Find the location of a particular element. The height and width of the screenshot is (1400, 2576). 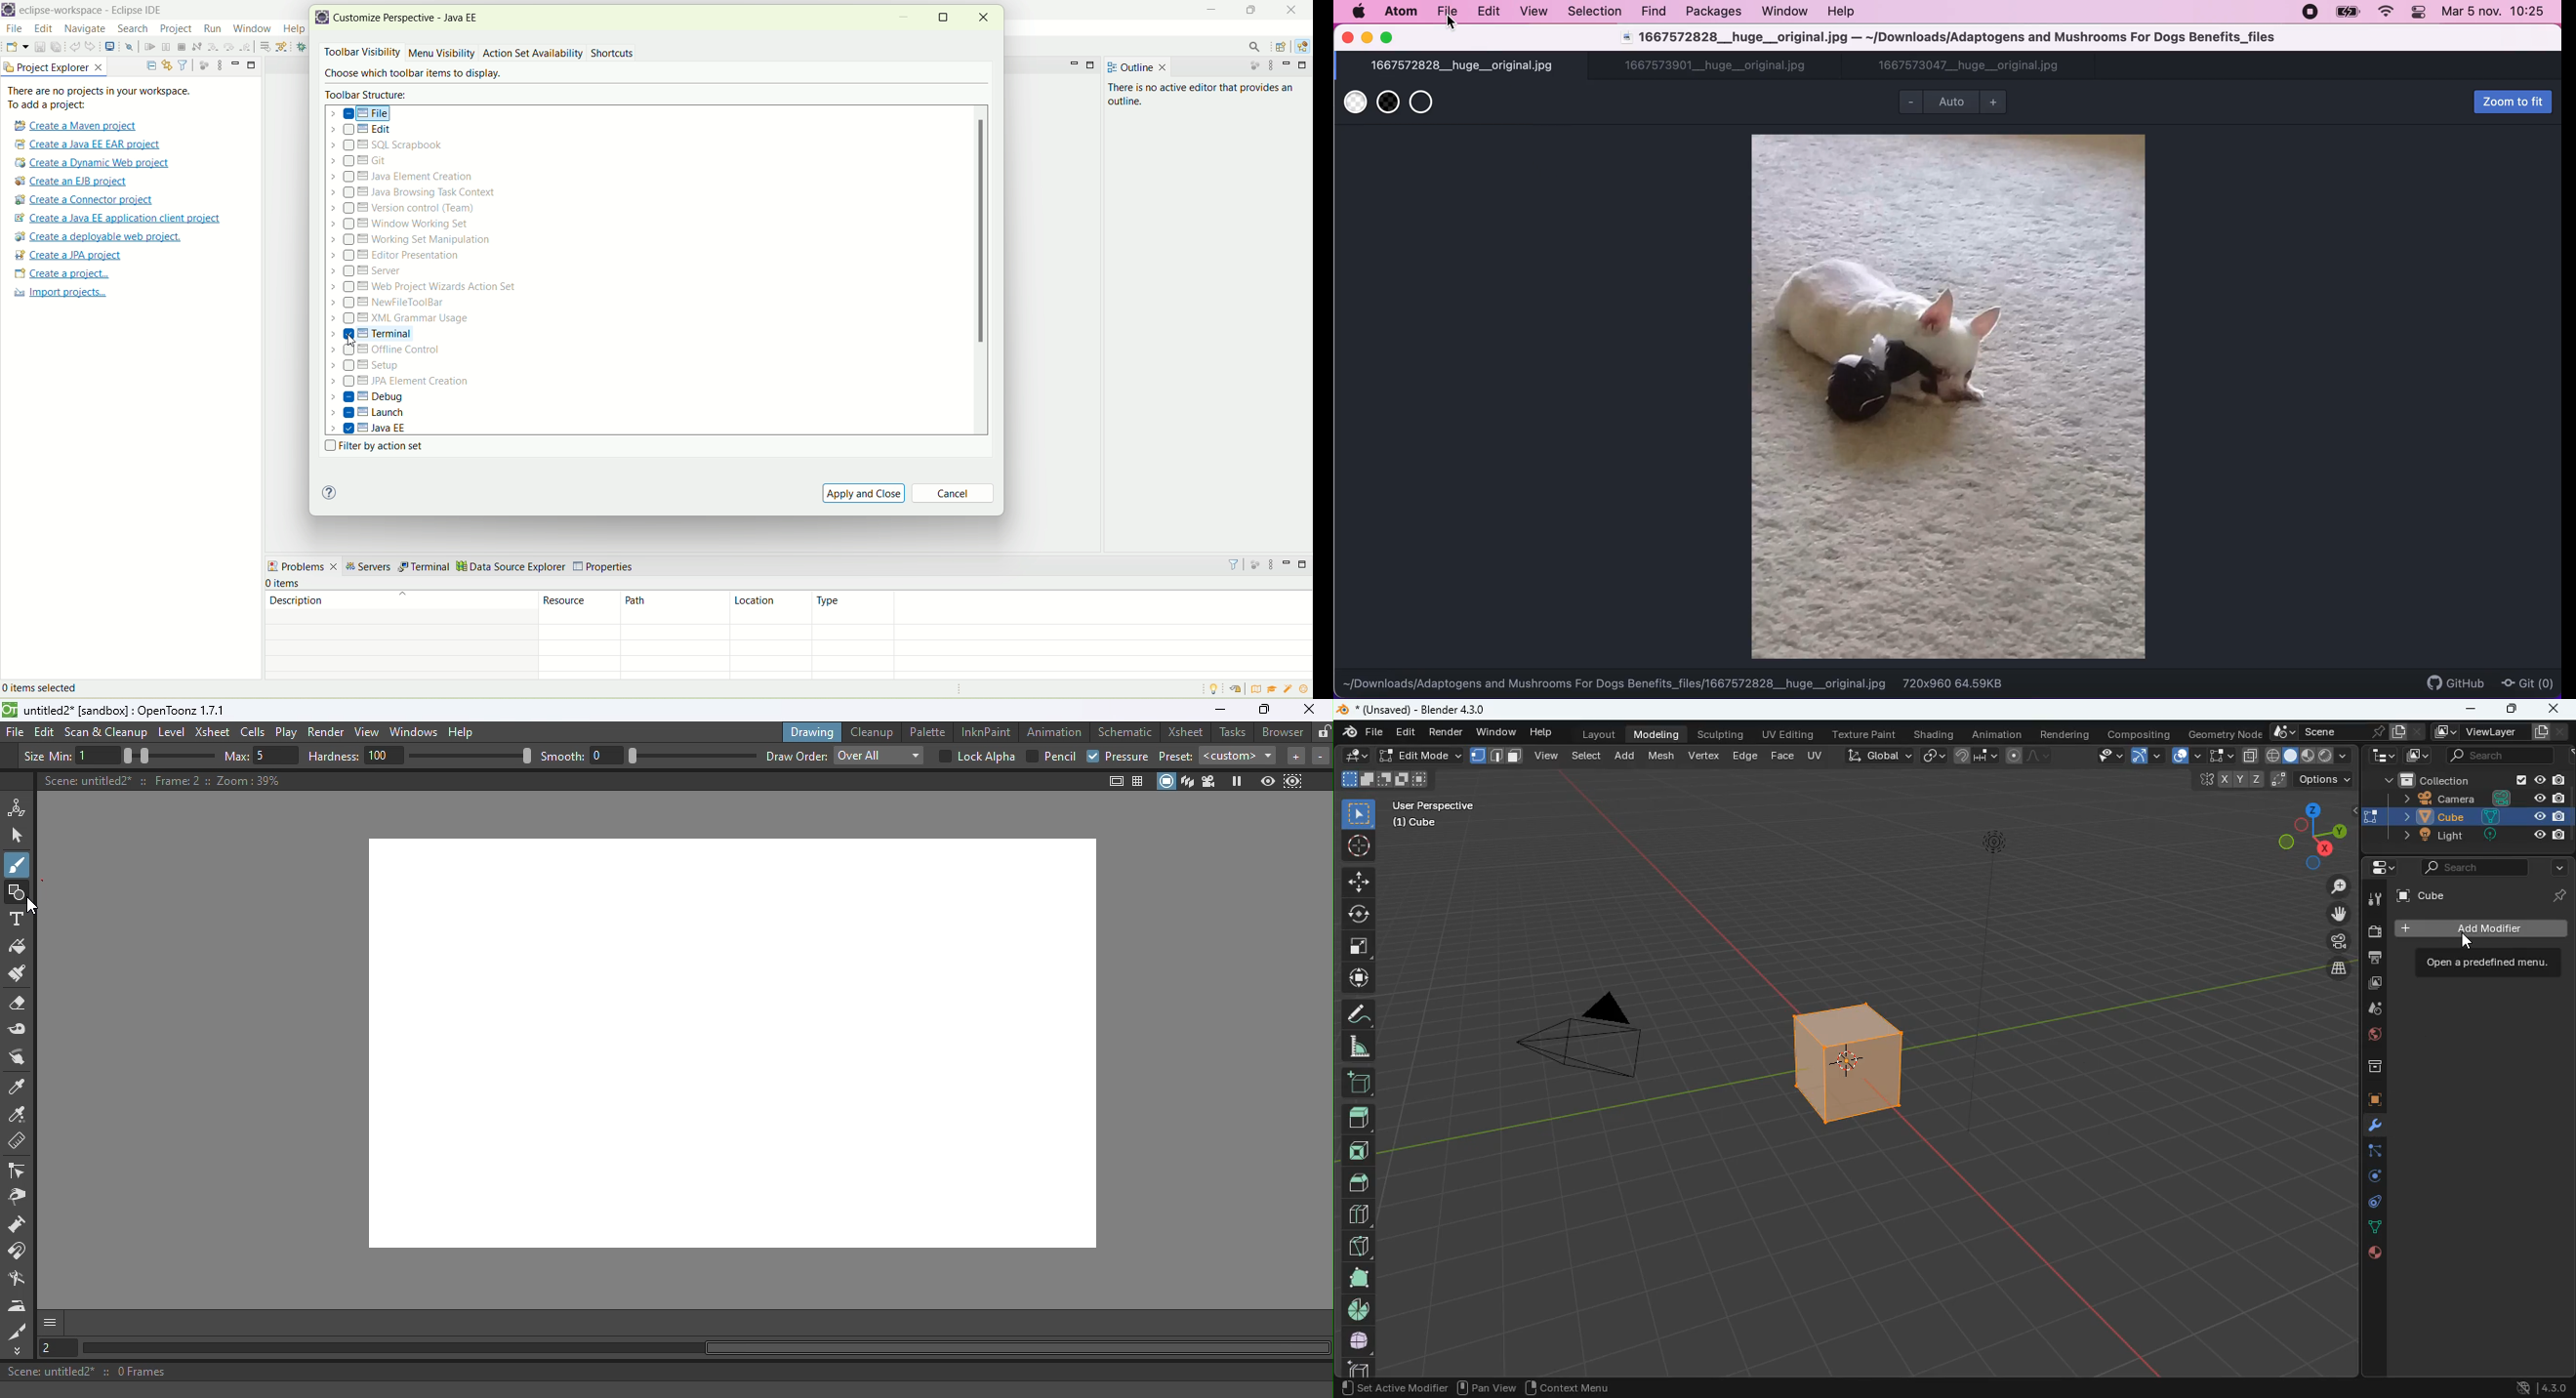

animation is located at coordinates (1999, 732).